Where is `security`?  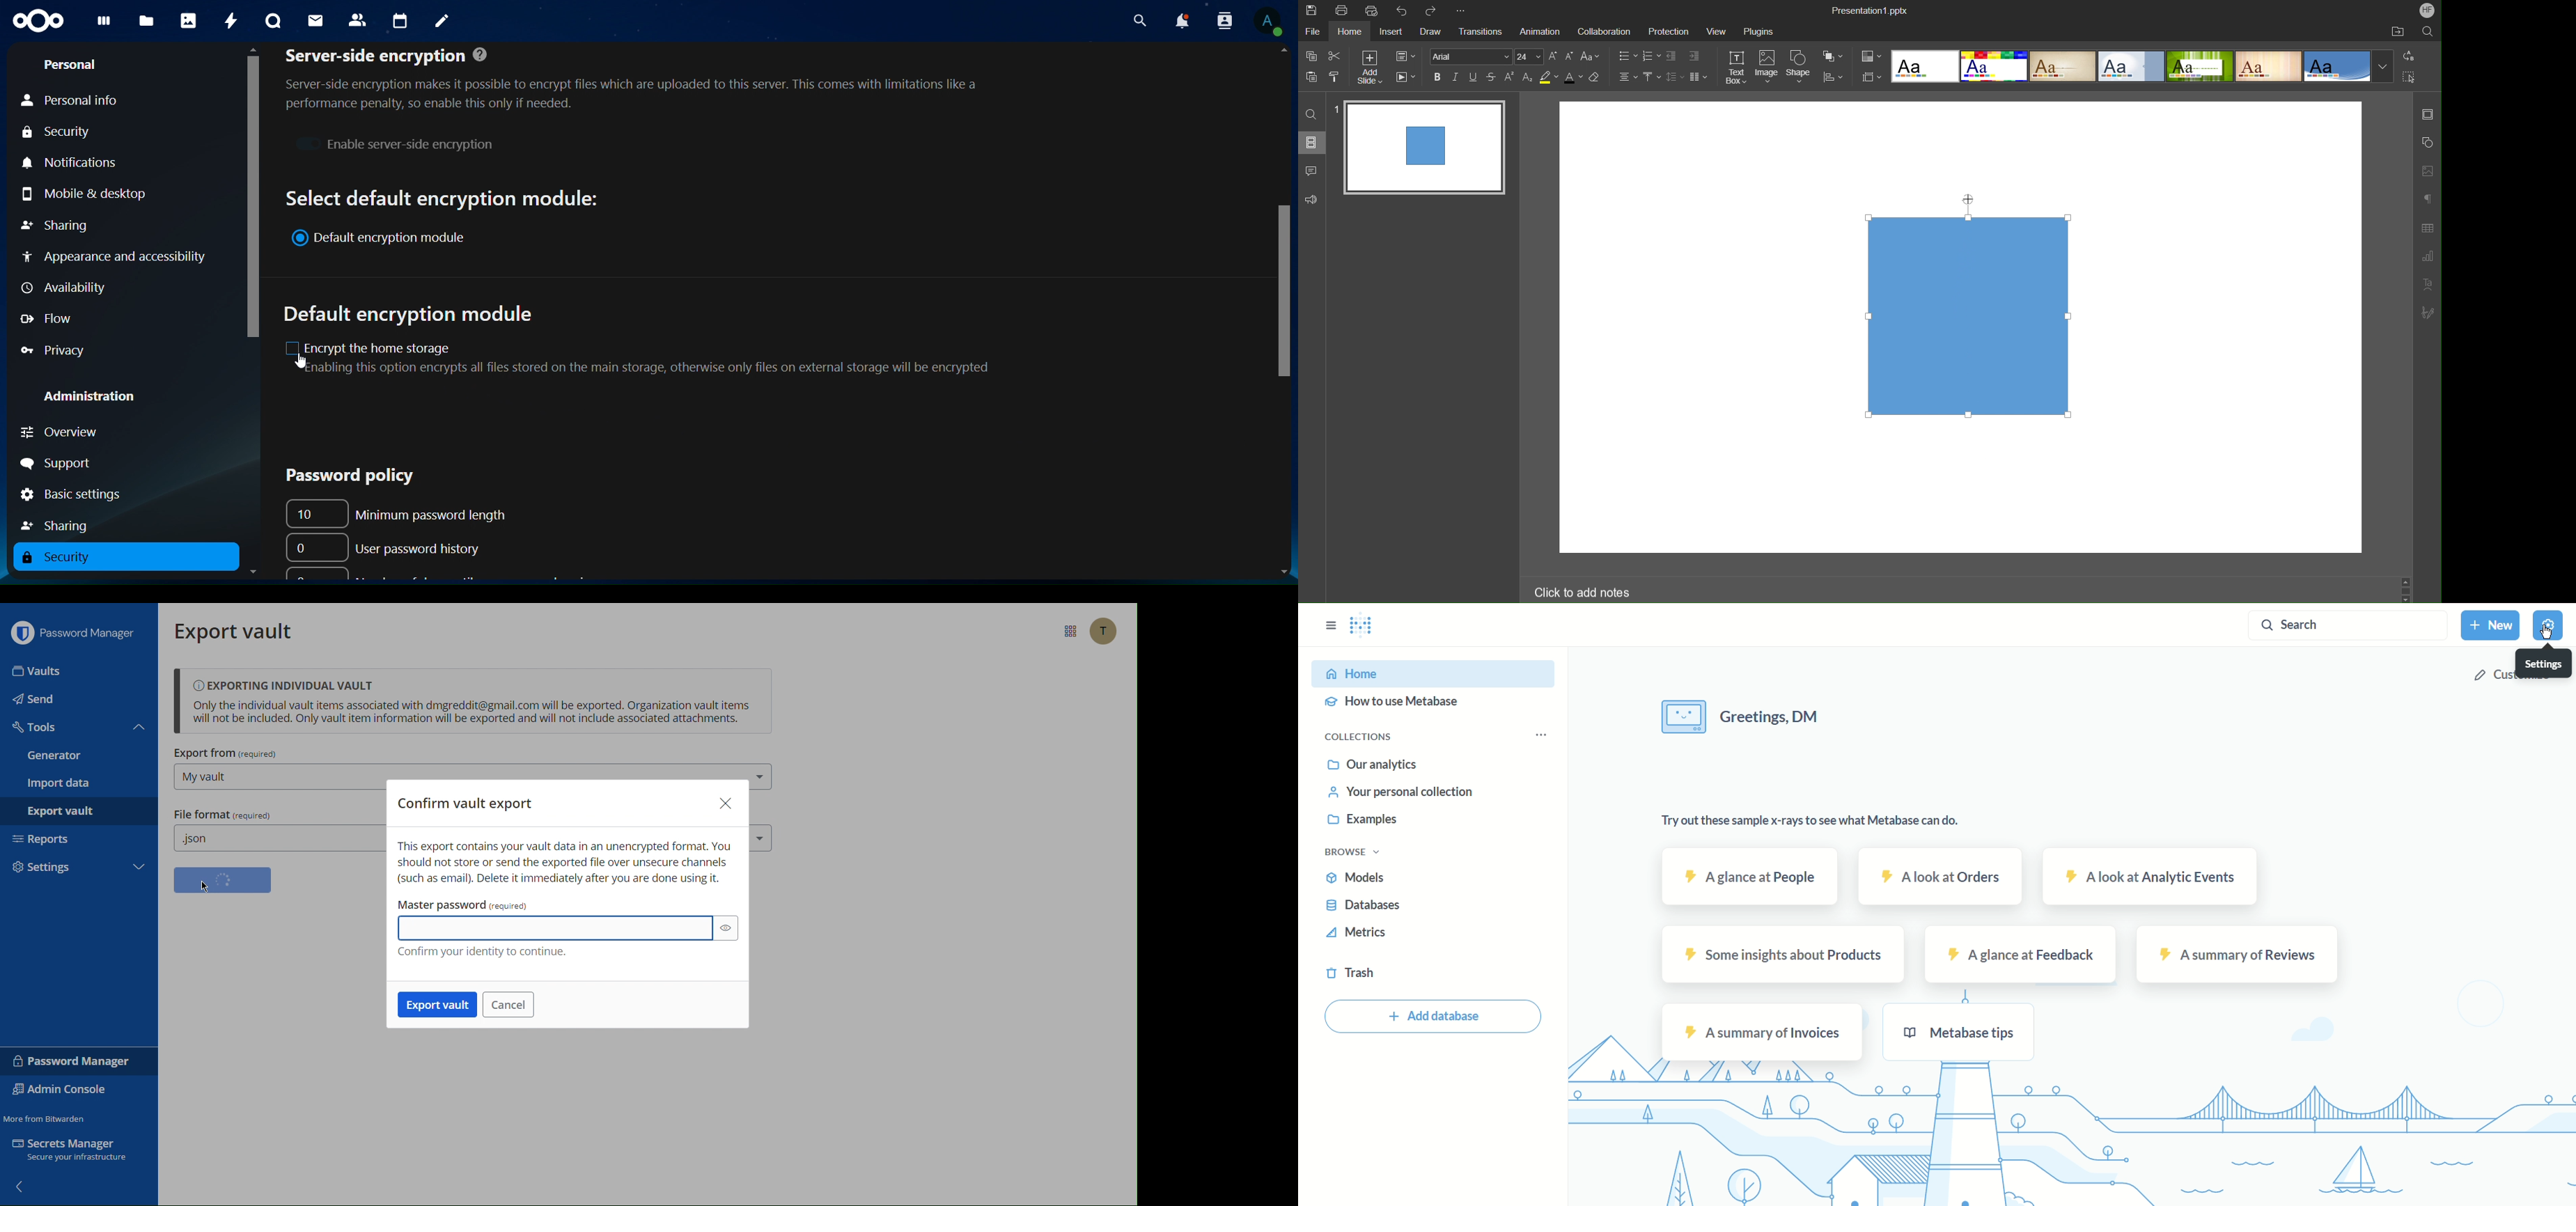 security is located at coordinates (66, 558).